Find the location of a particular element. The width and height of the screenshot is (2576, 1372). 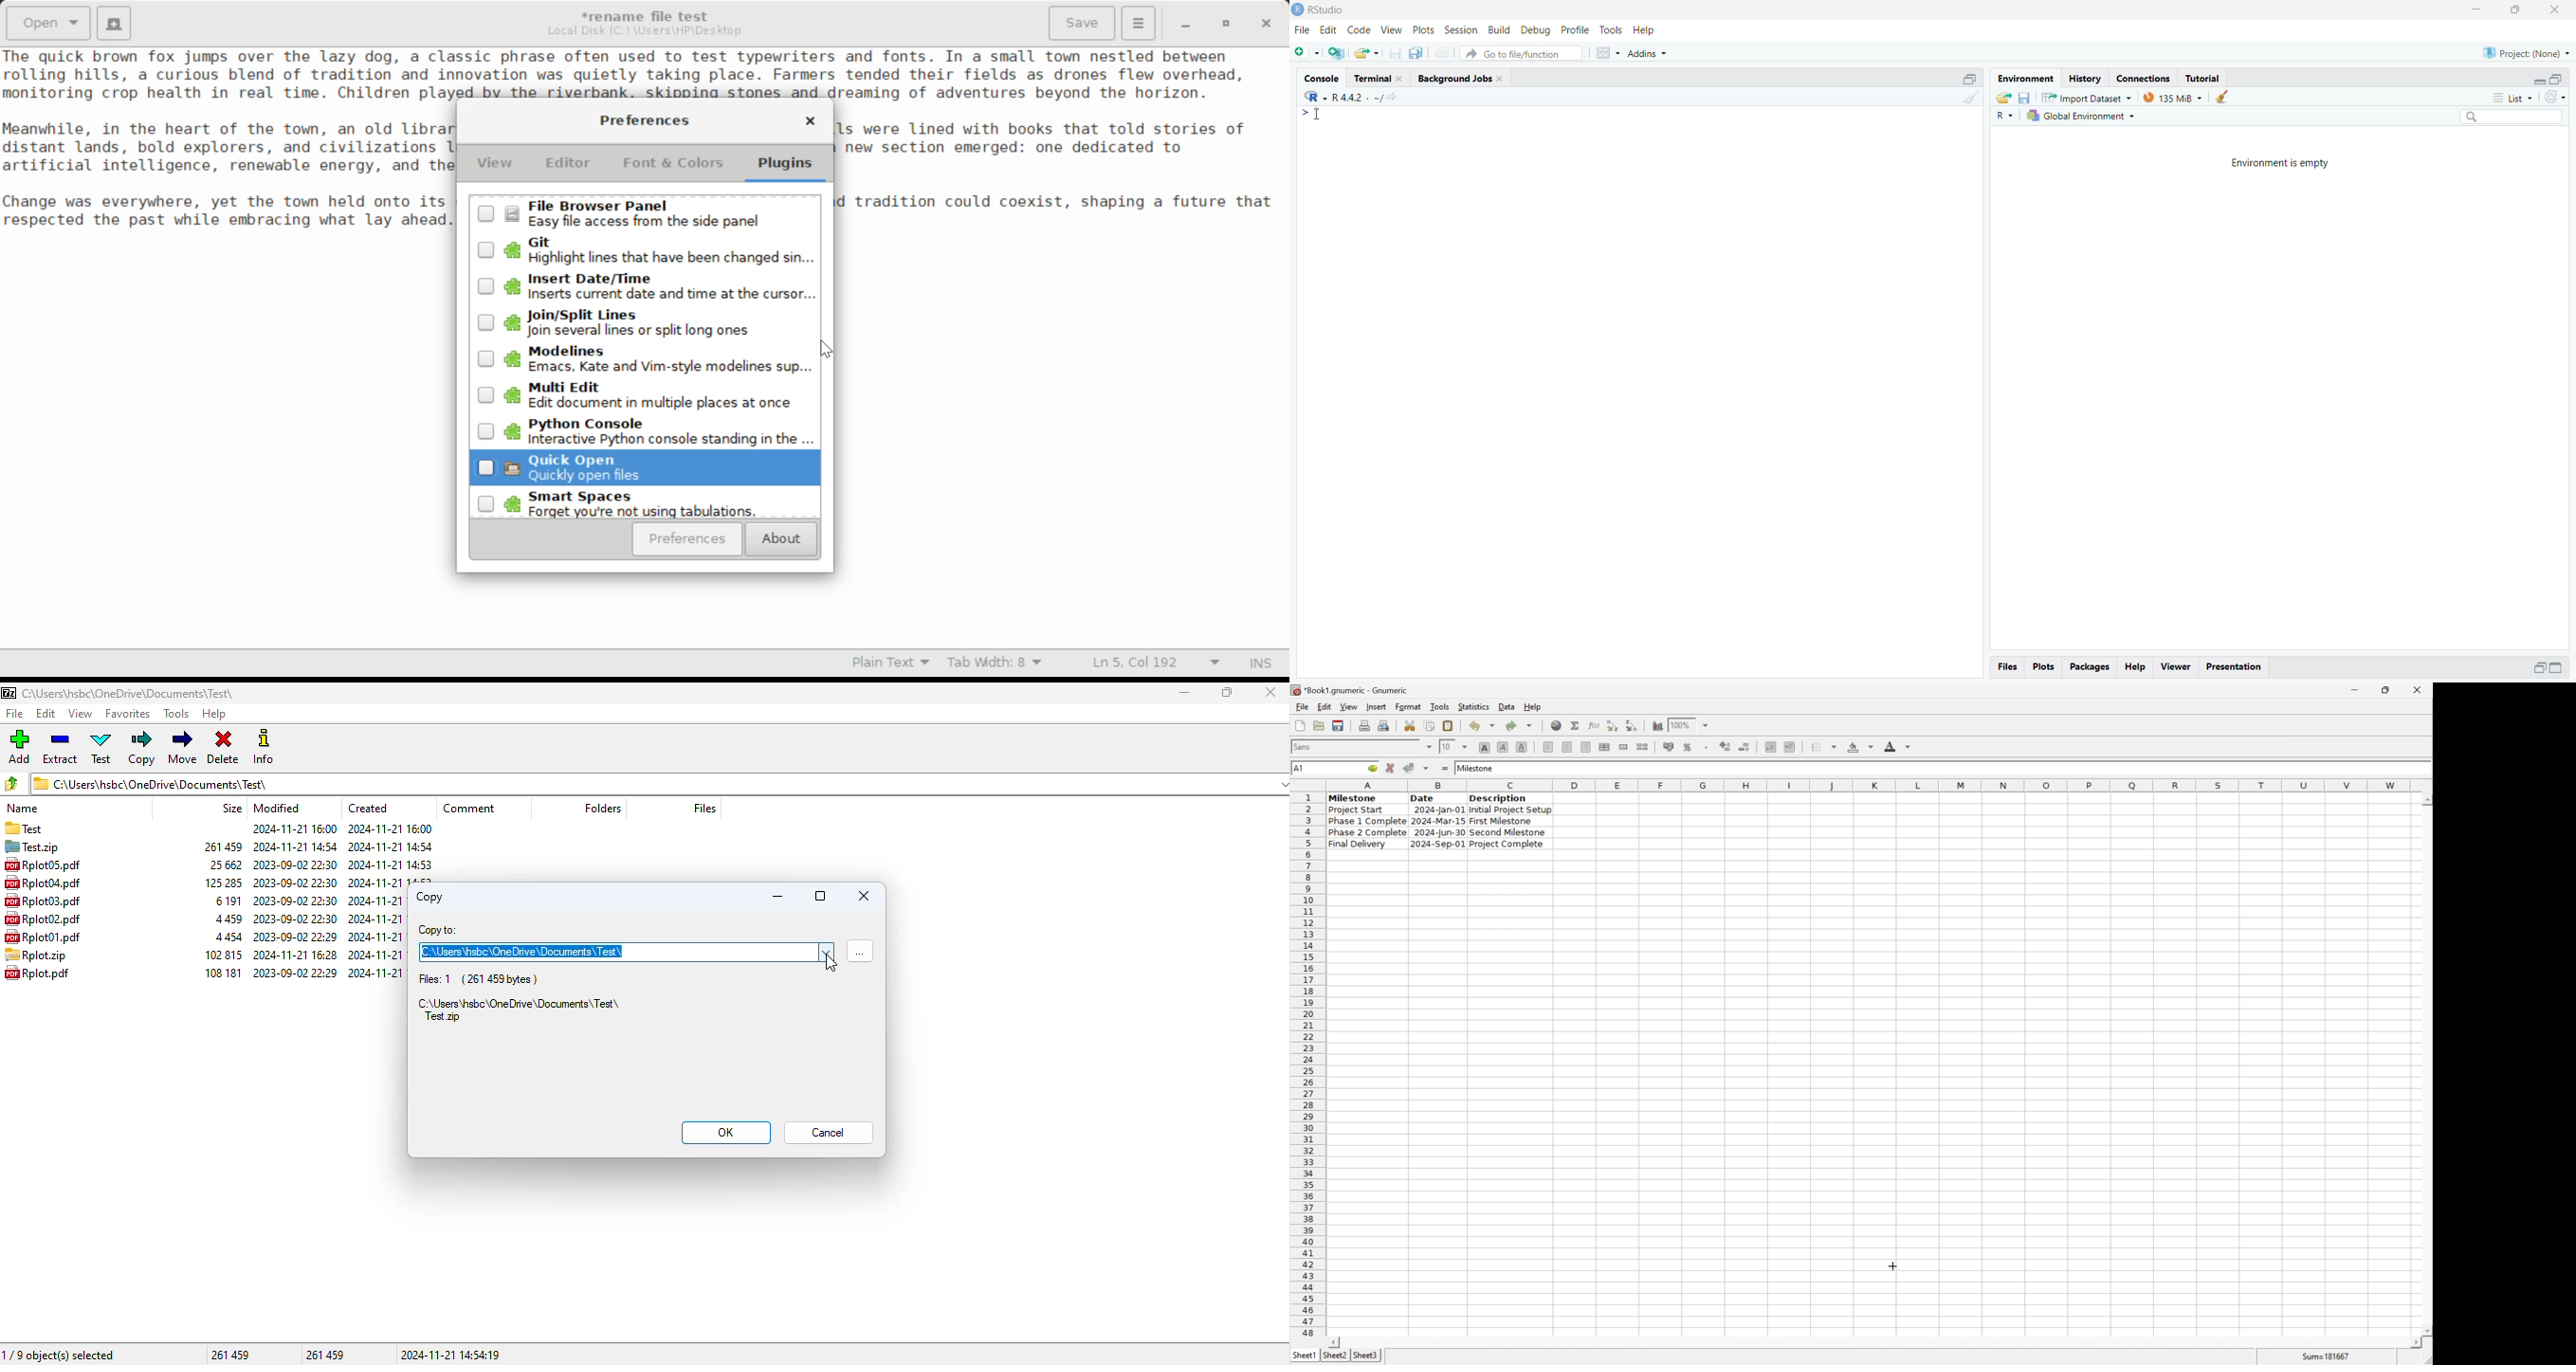

scroll bar is located at coordinates (1874, 1343).